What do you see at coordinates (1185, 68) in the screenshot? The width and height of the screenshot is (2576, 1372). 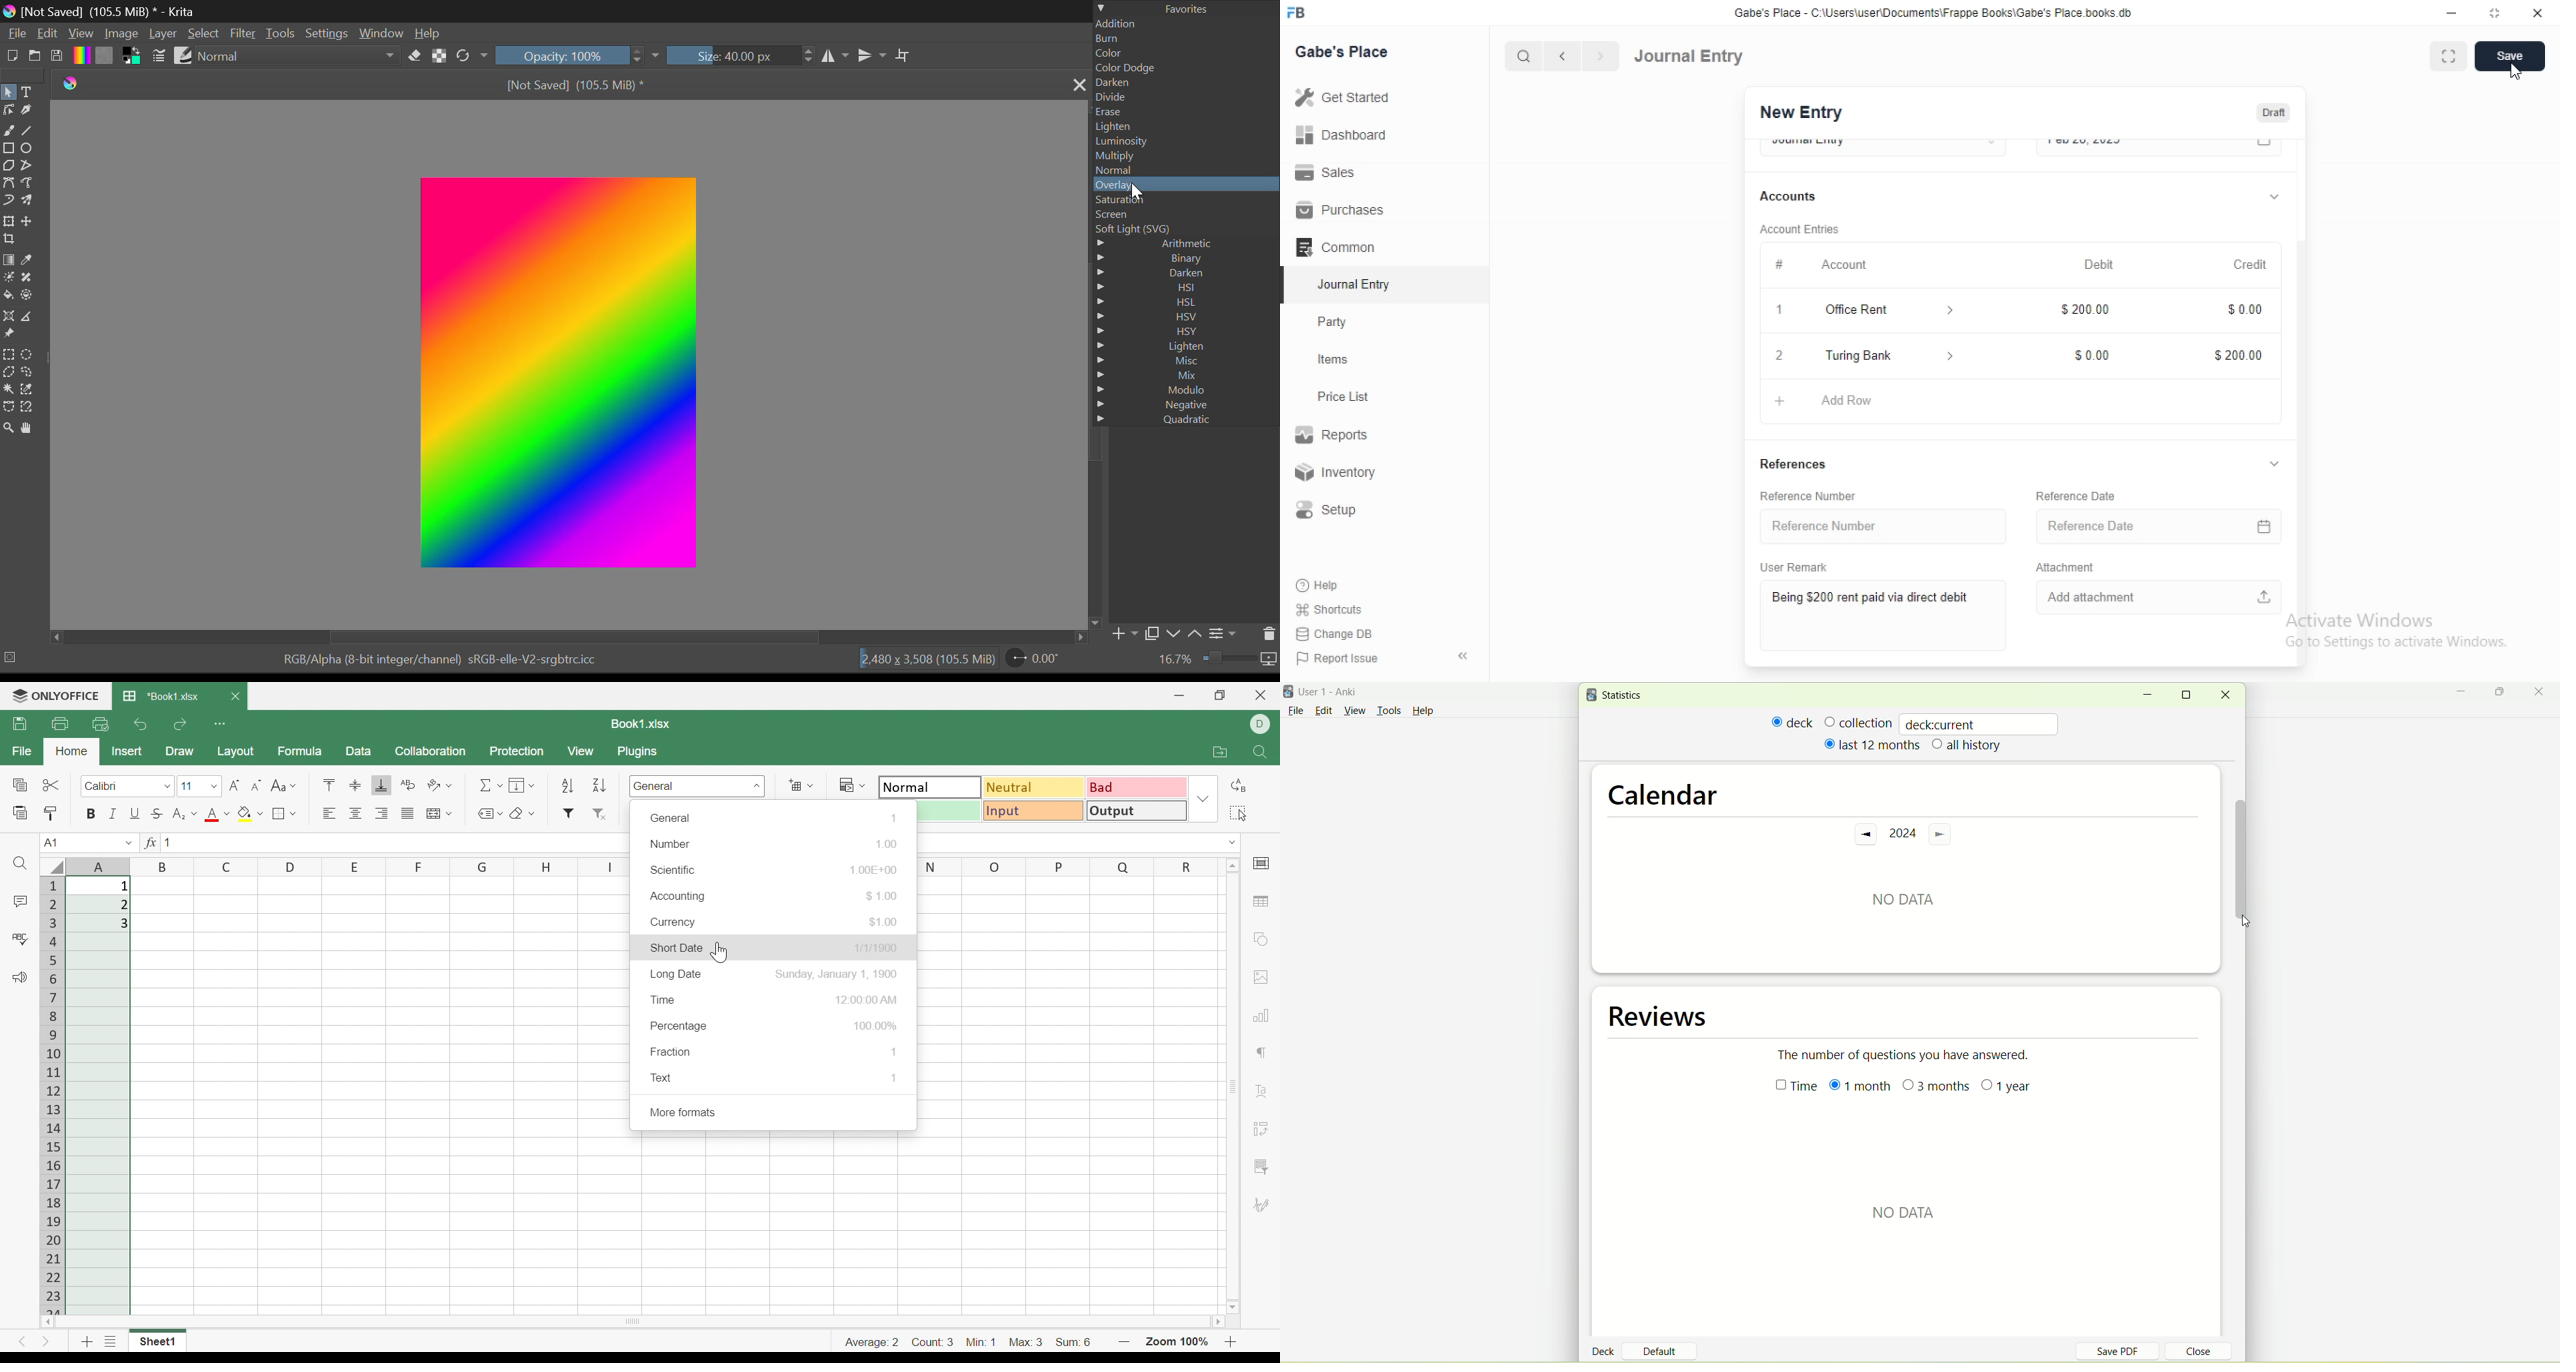 I see `Color Dodge` at bounding box center [1185, 68].